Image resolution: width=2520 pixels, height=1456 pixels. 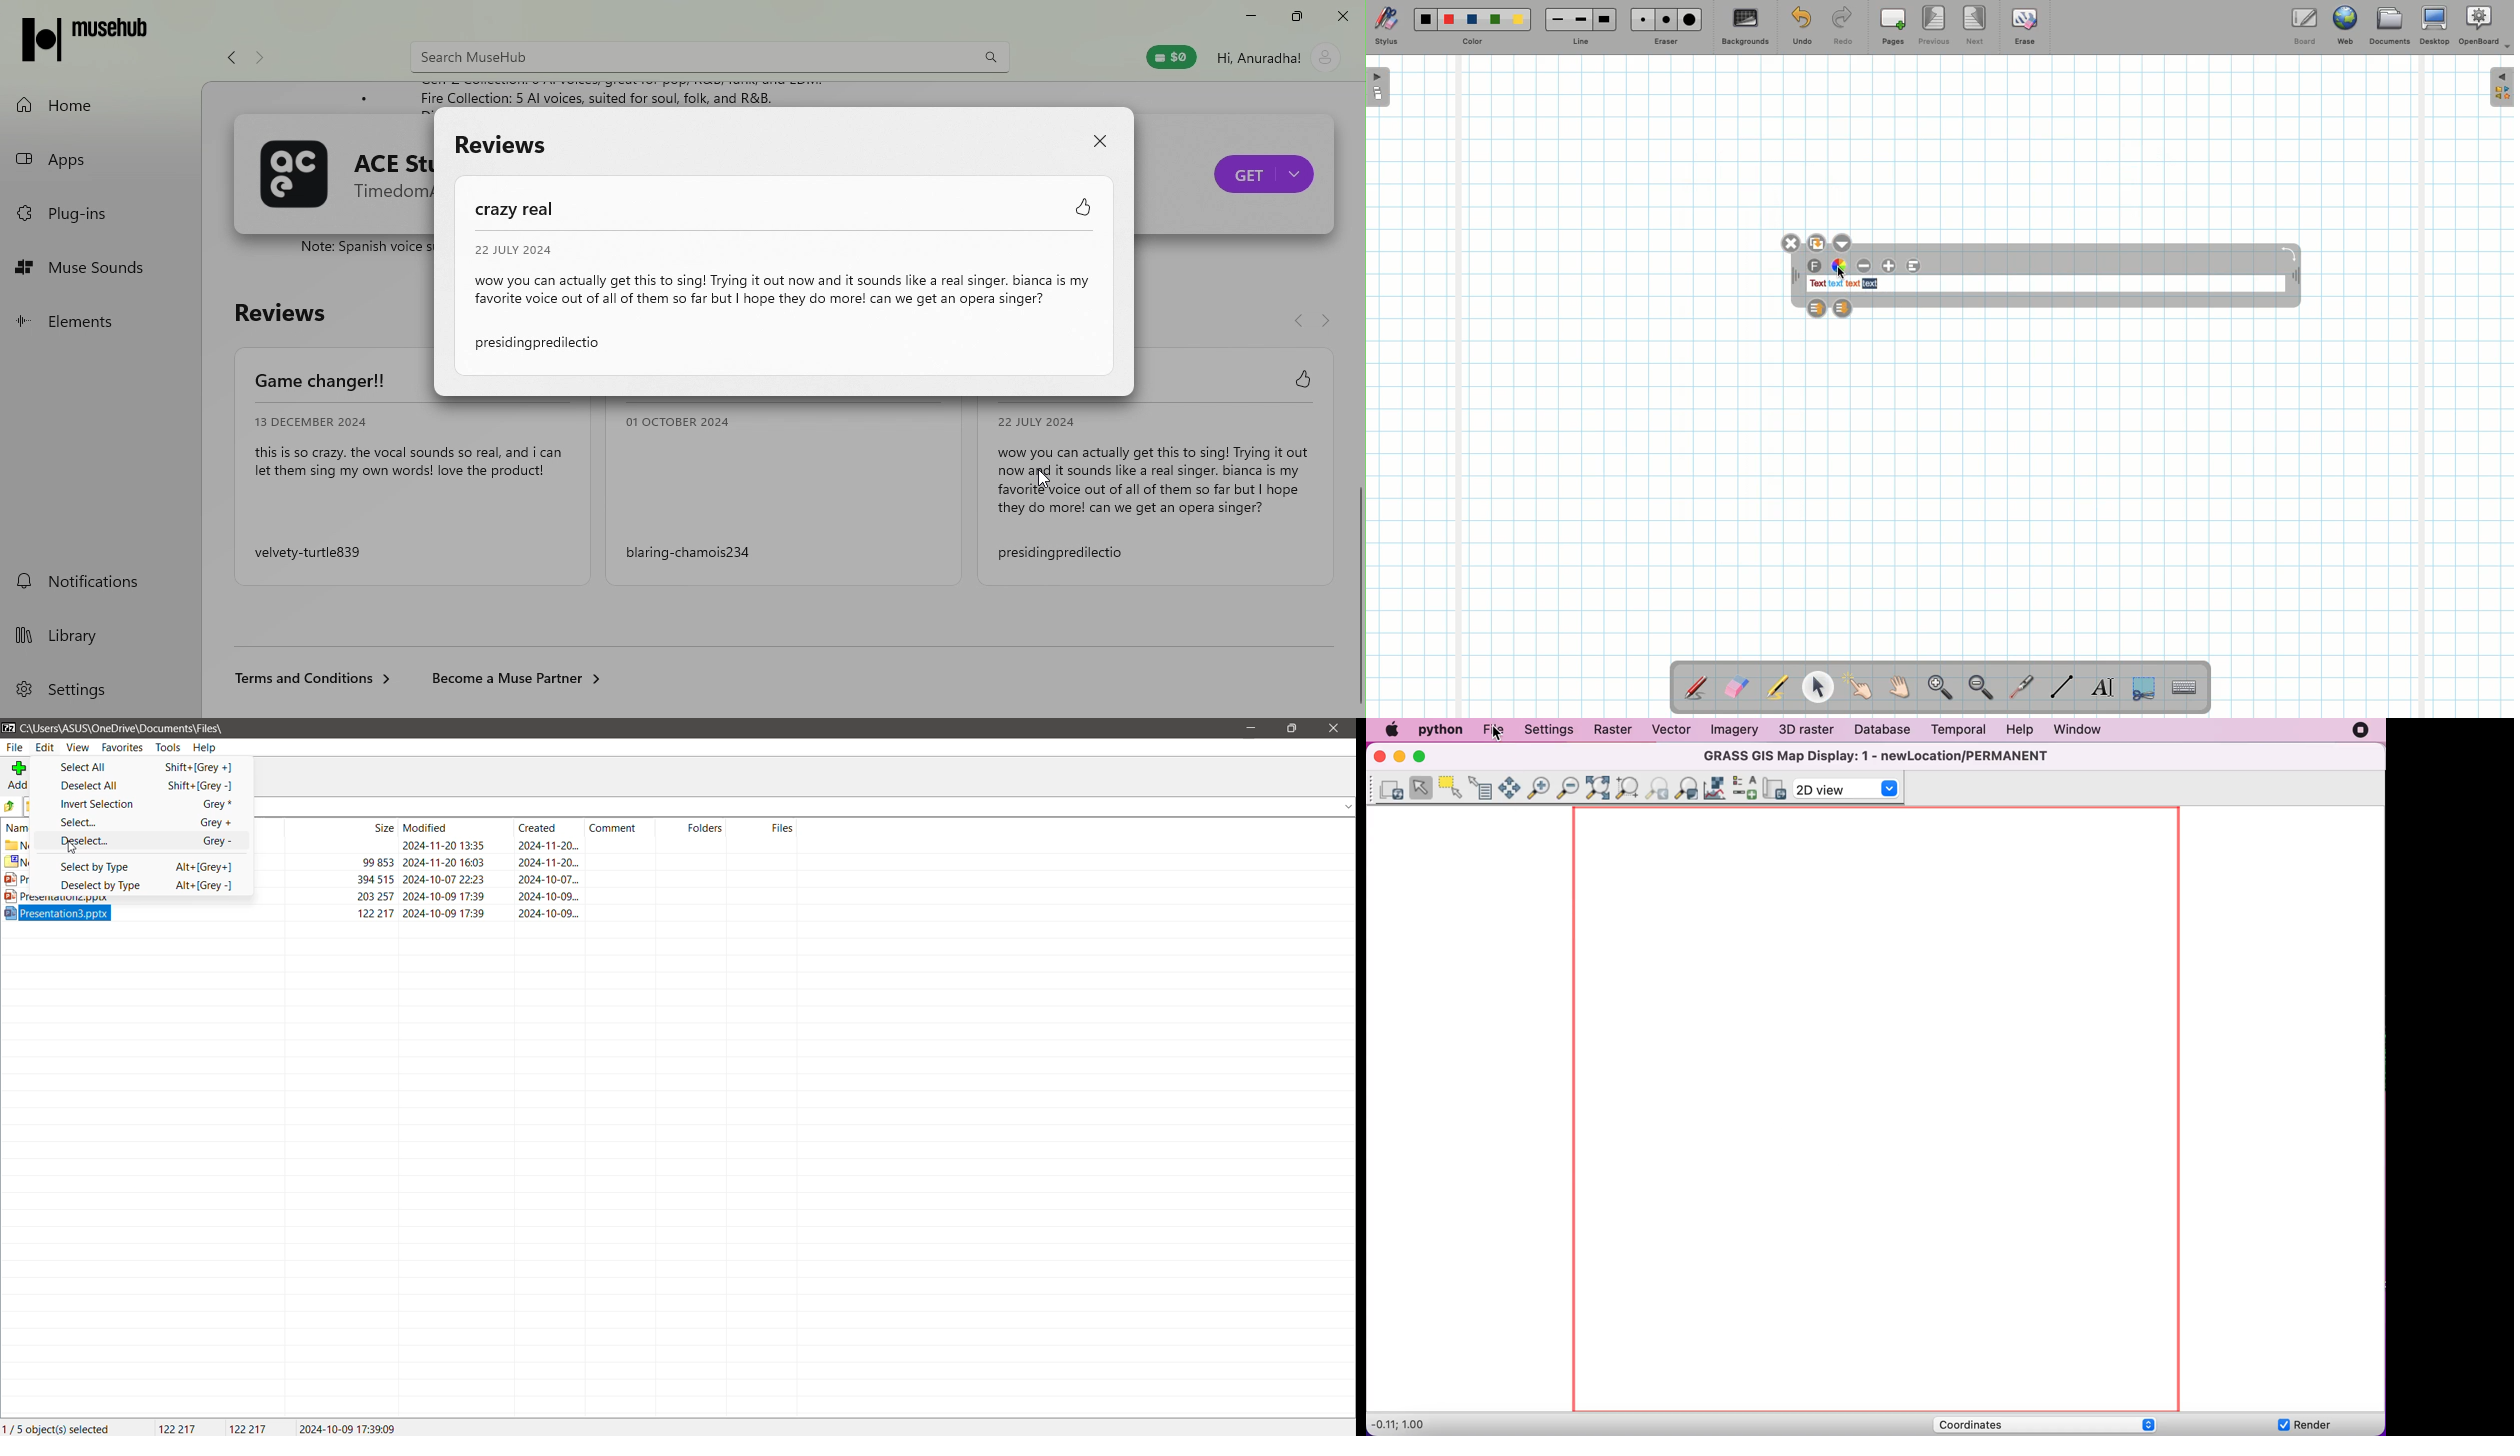 What do you see at coordinates (1936, 26) in the screenshot?
I see `Previous` at bounding box center [1936, 26].